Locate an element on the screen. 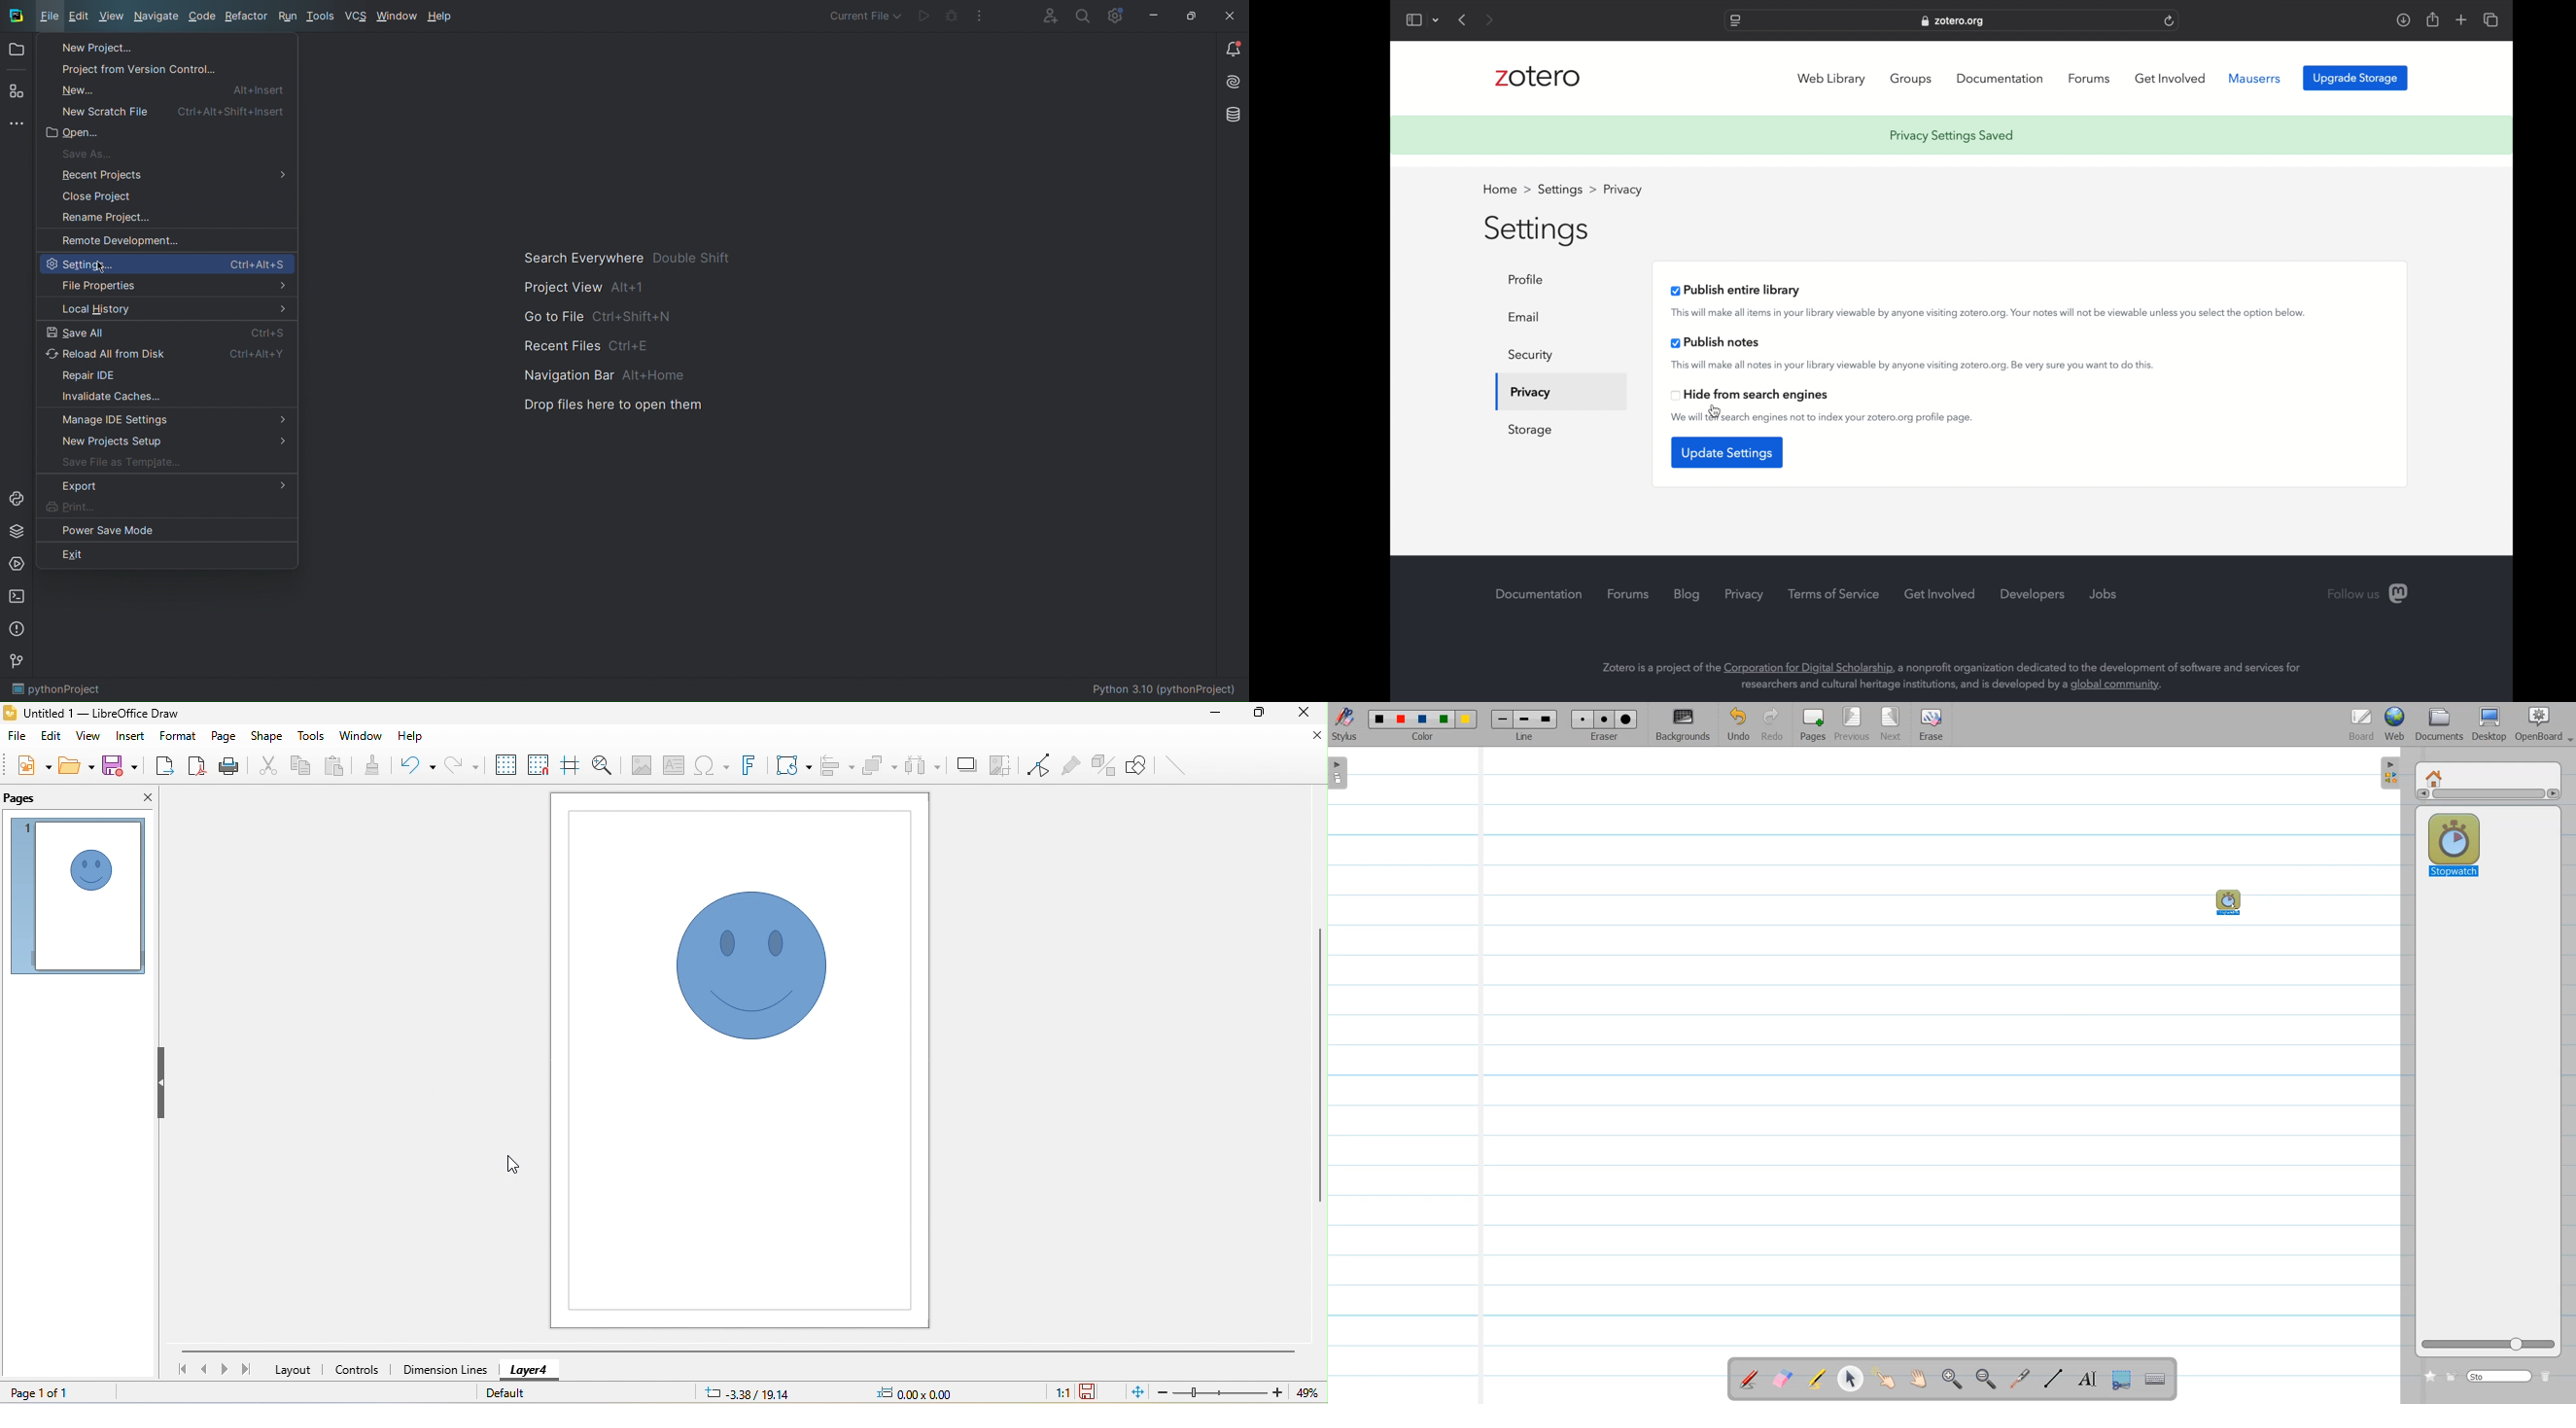 Image resolution: width=2576 pixels, height=1428 pixels. view is located at coordinates (86, 736).